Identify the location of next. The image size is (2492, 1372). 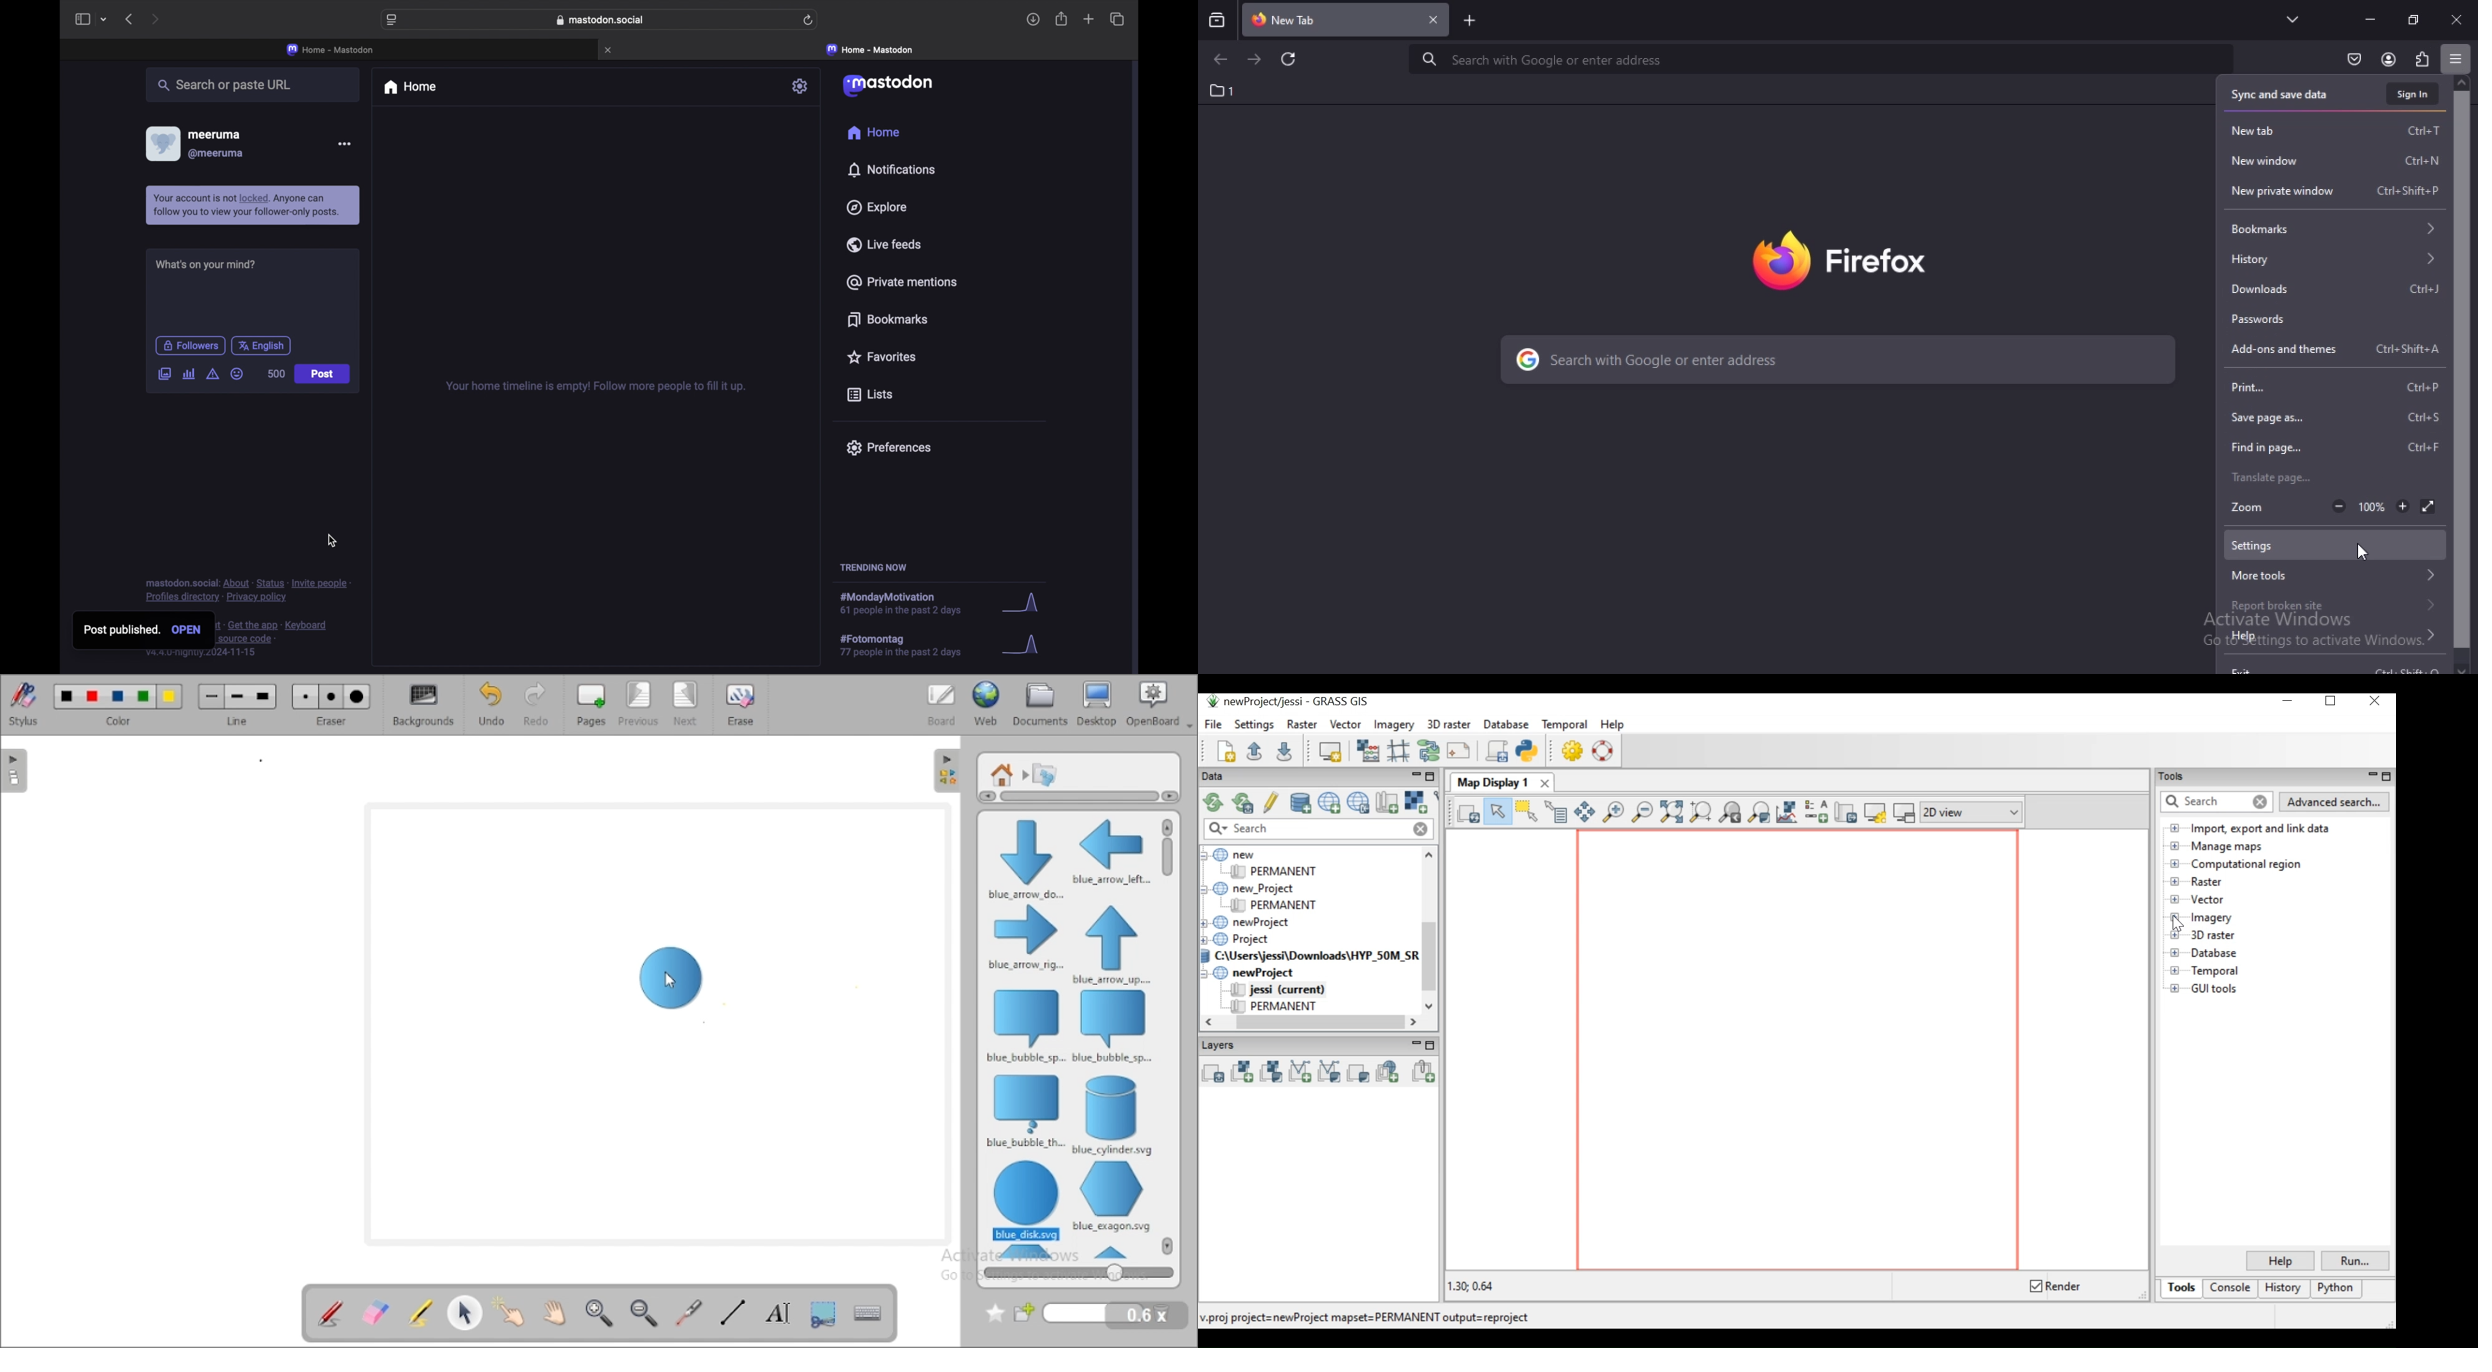
(157, 19).